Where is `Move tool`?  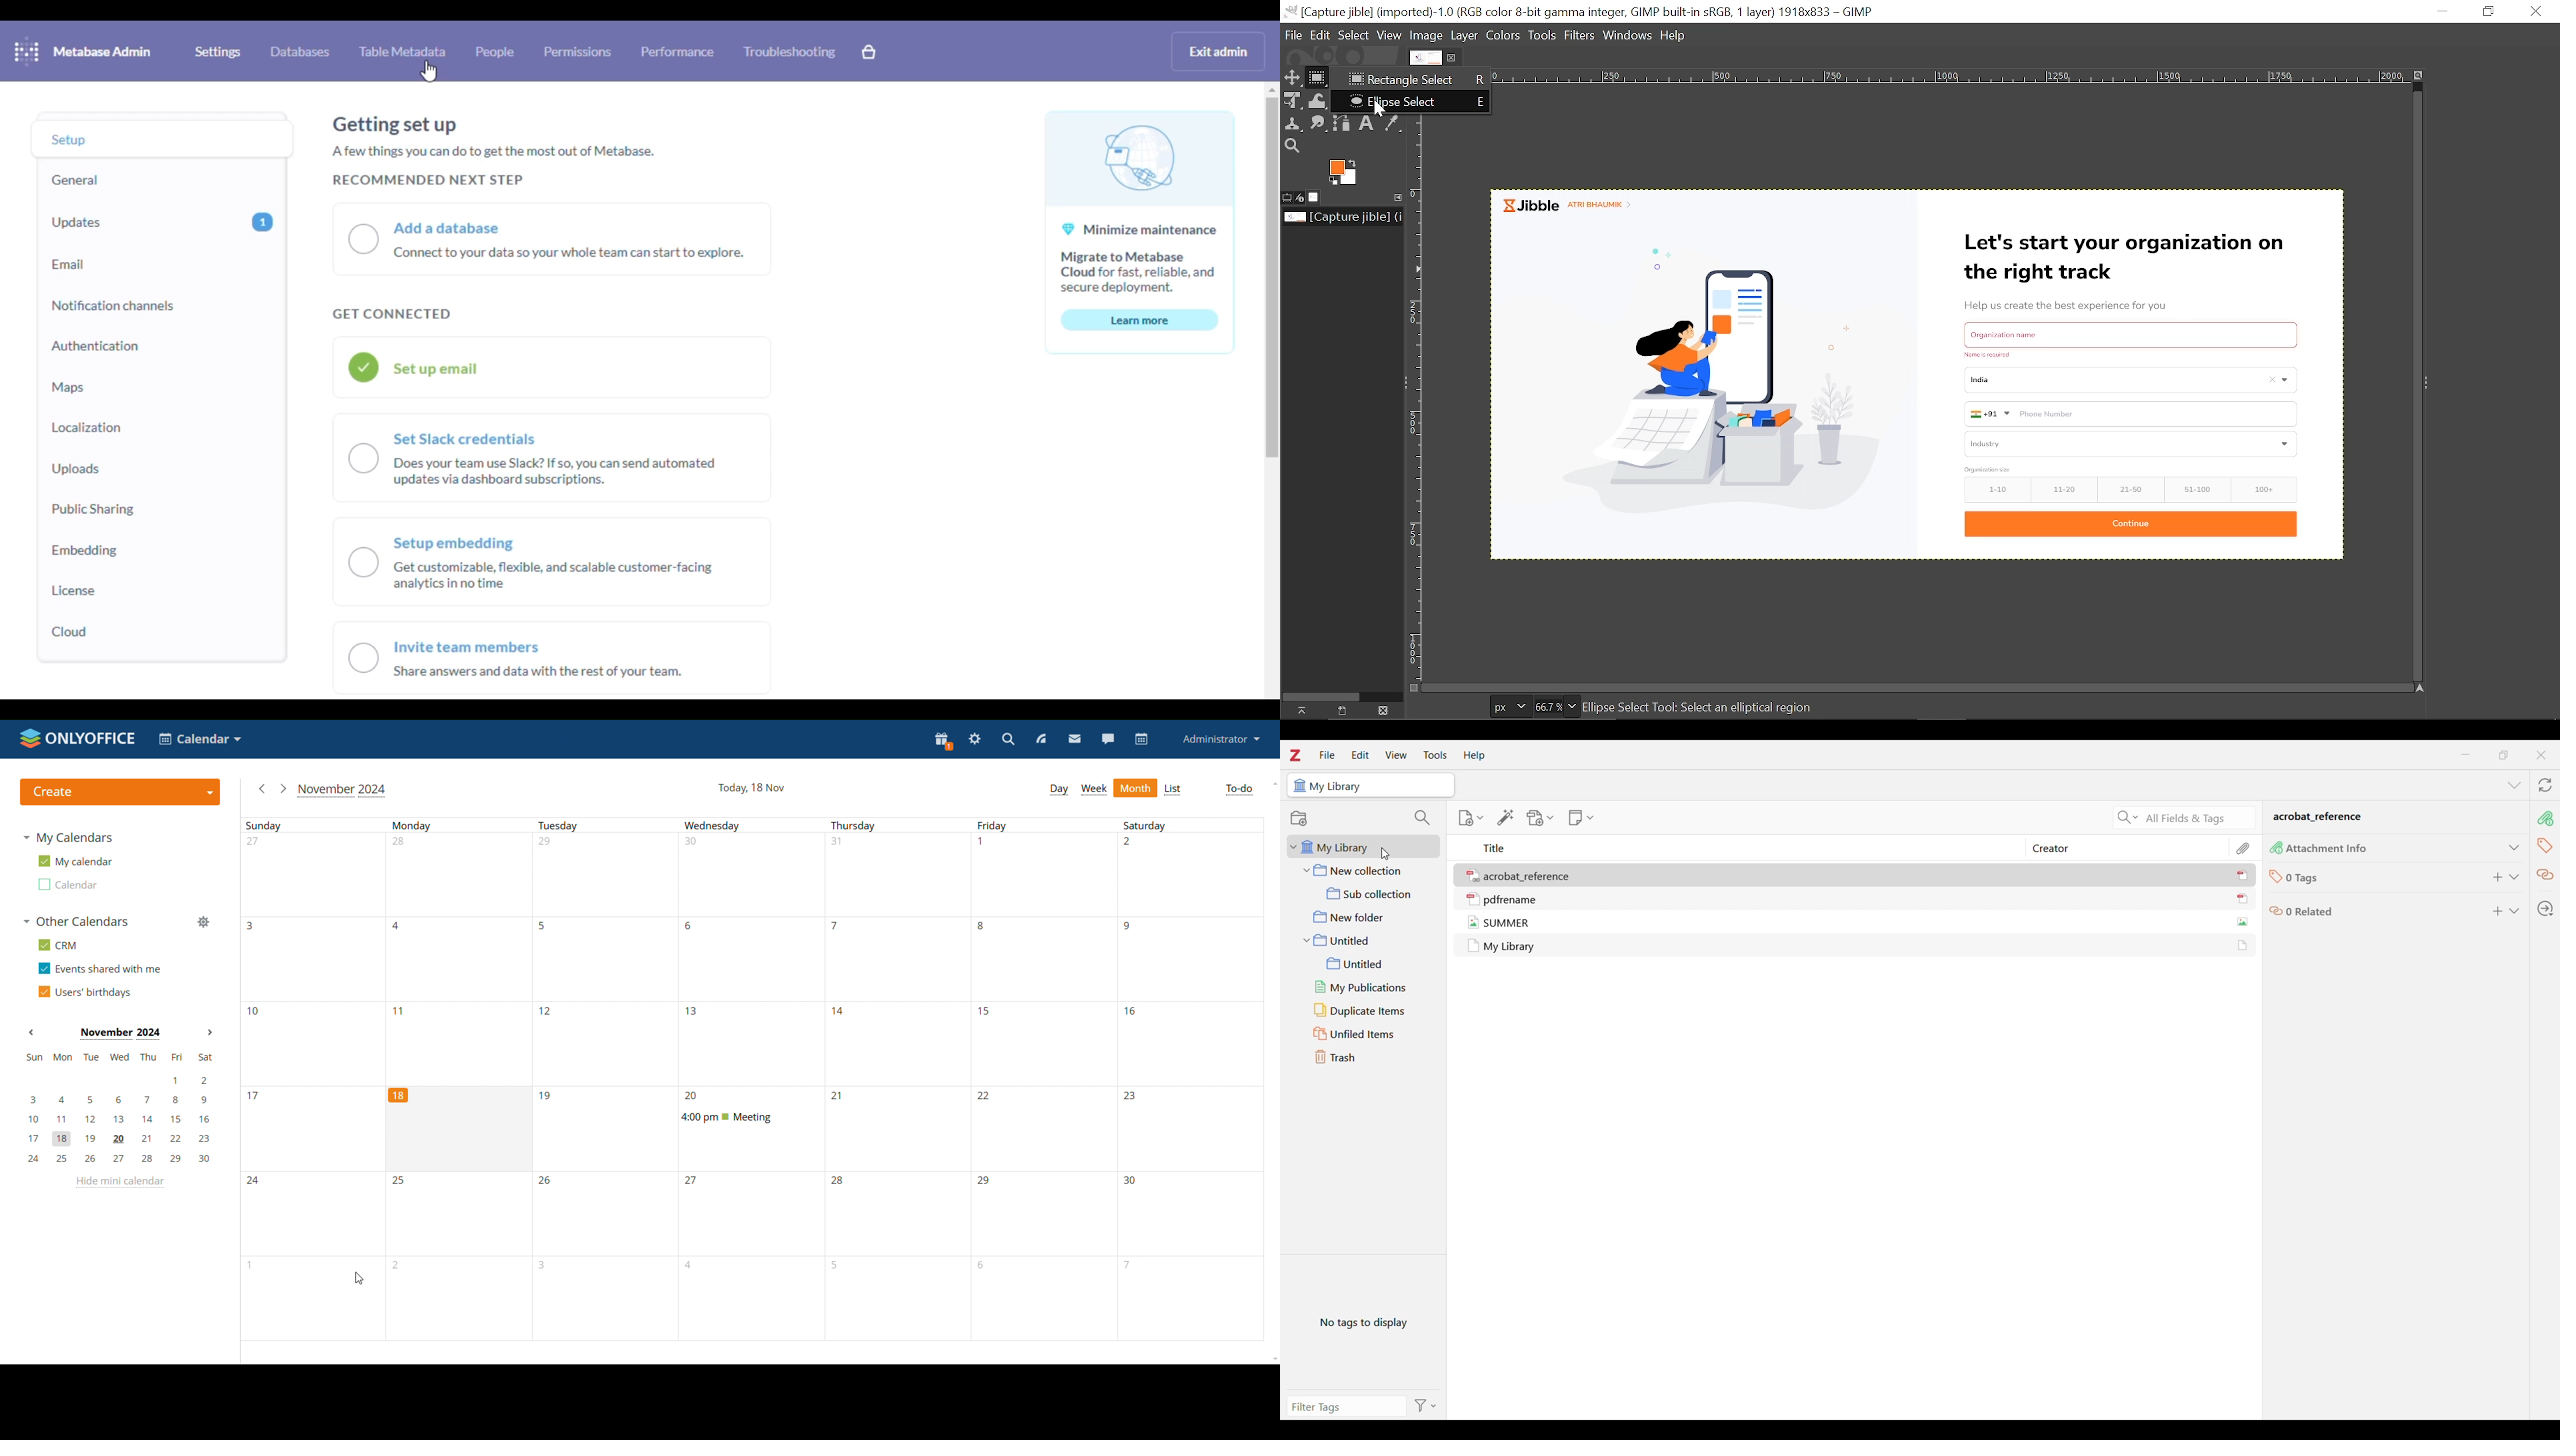
Move tool is located at coordinates (1292, 76).